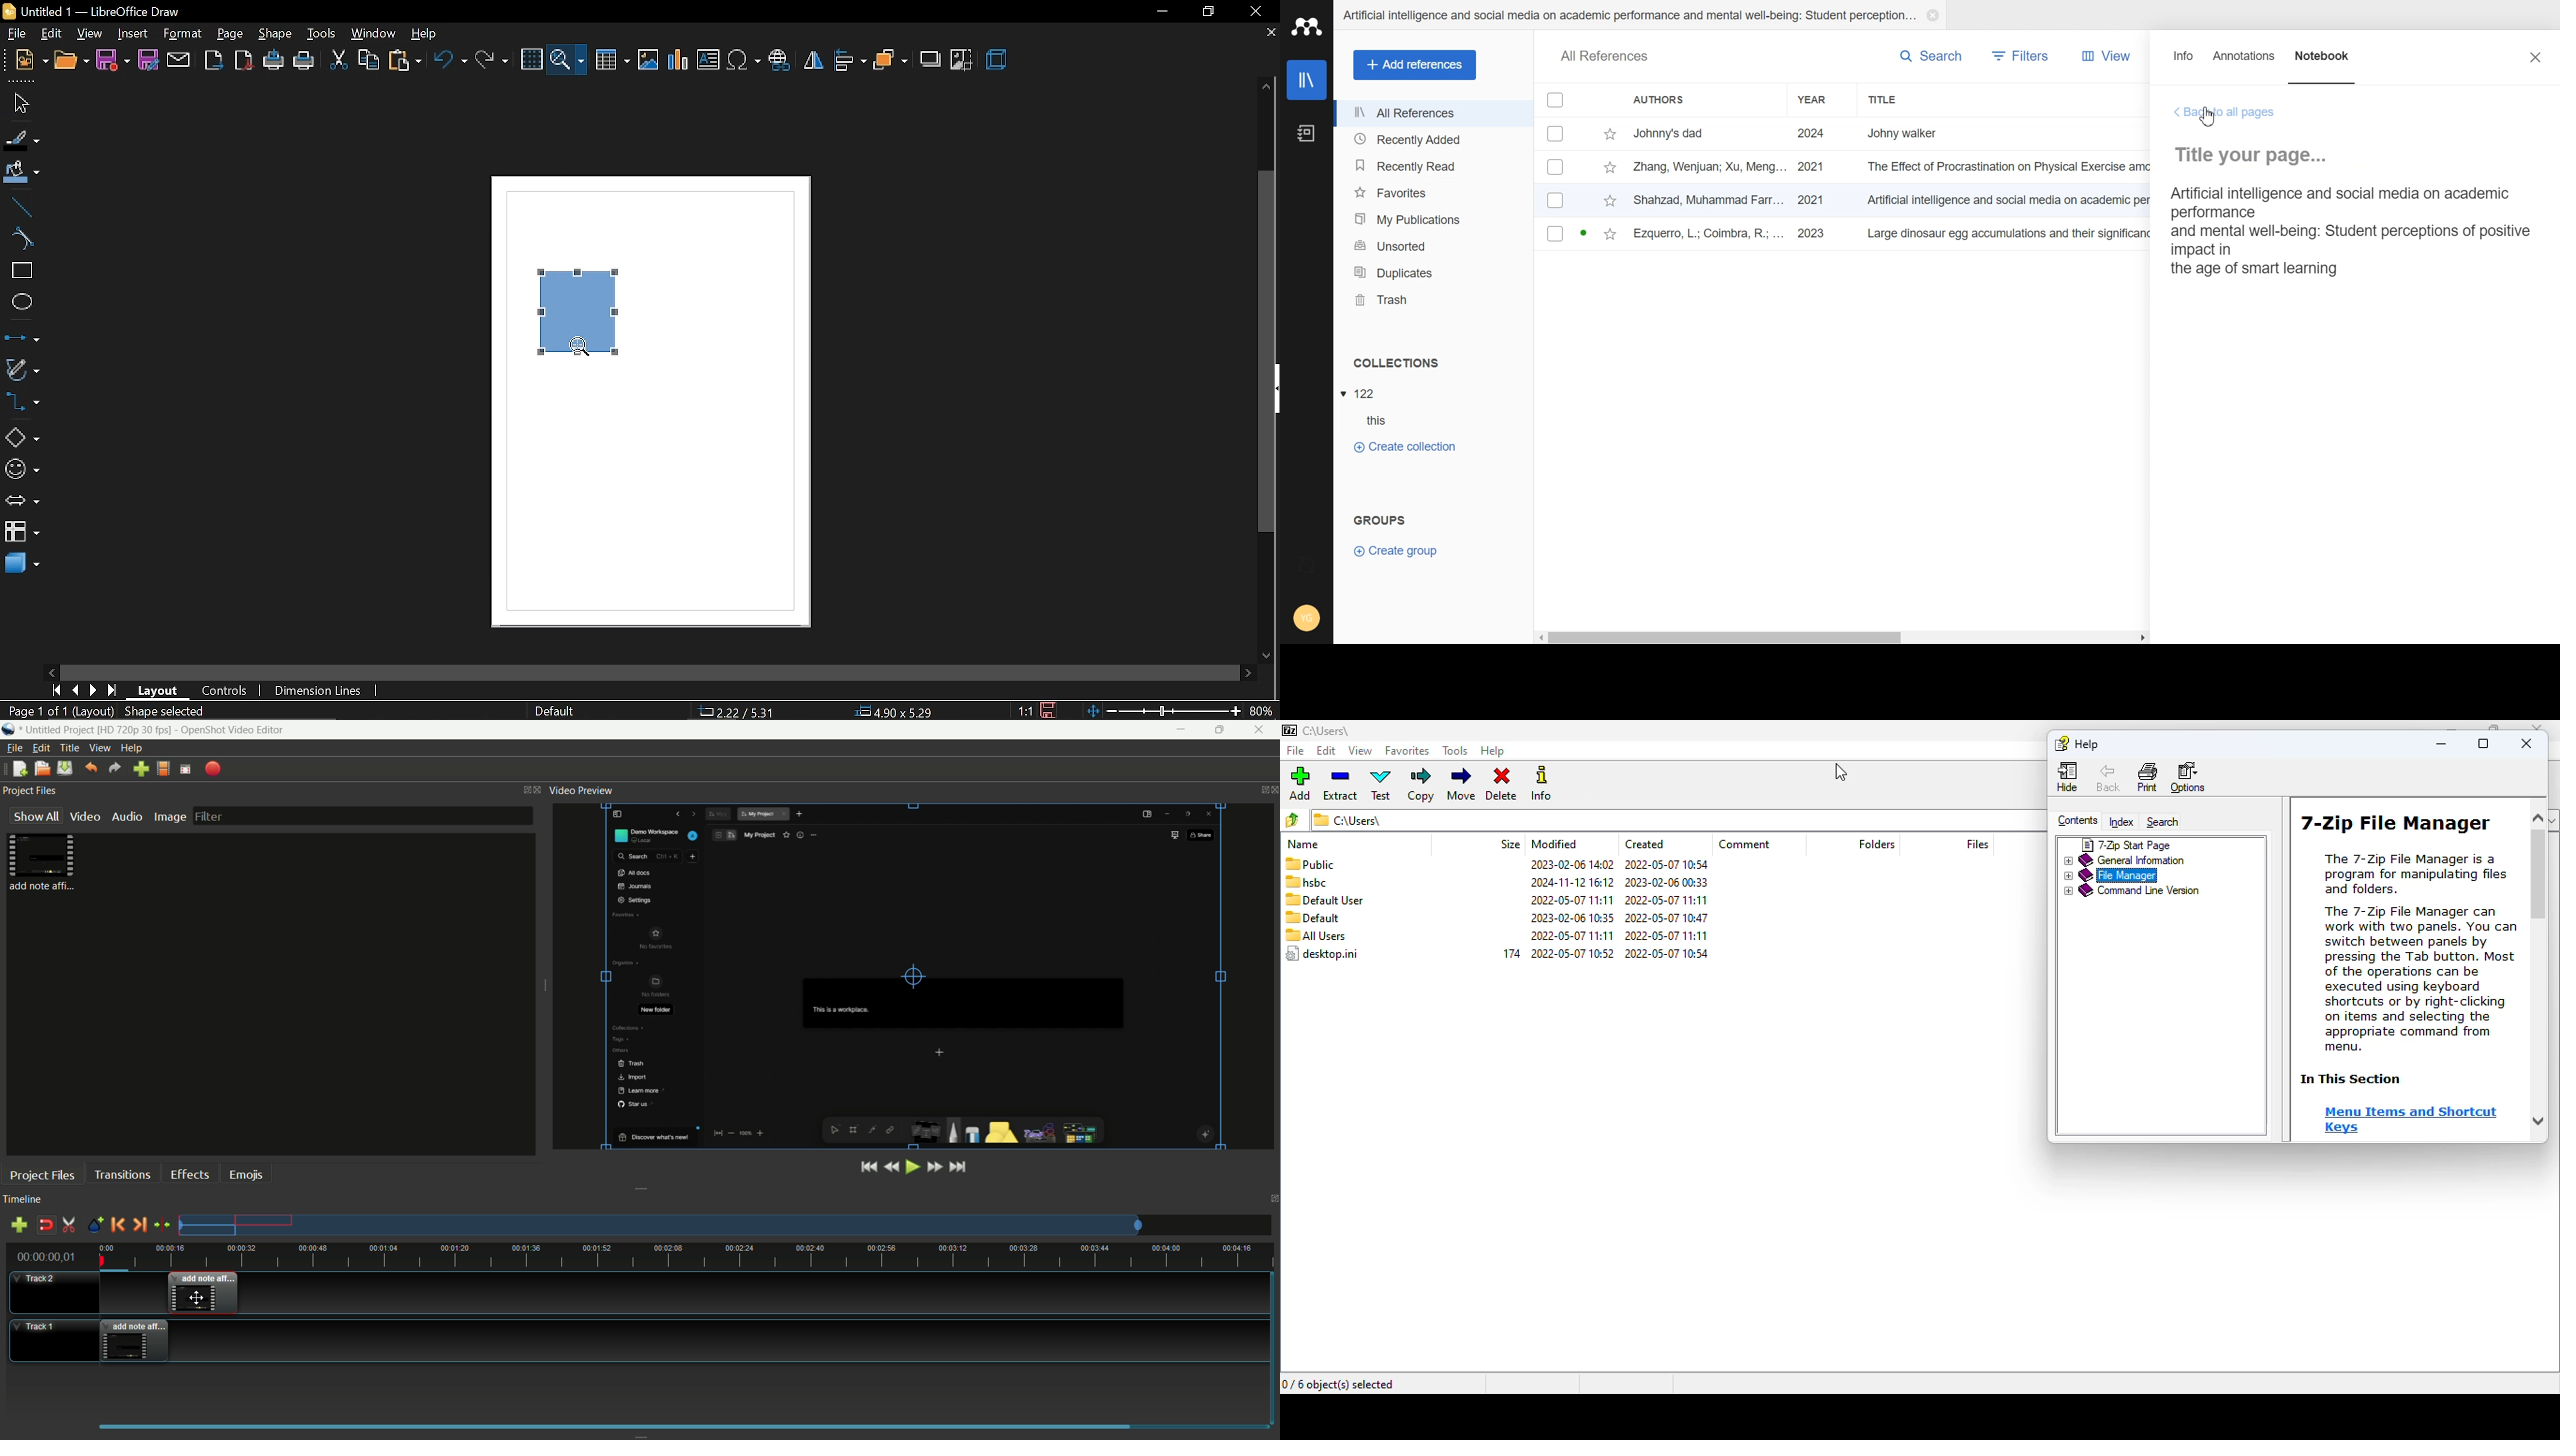  I want to click on fast forward, so click(934, 1167).